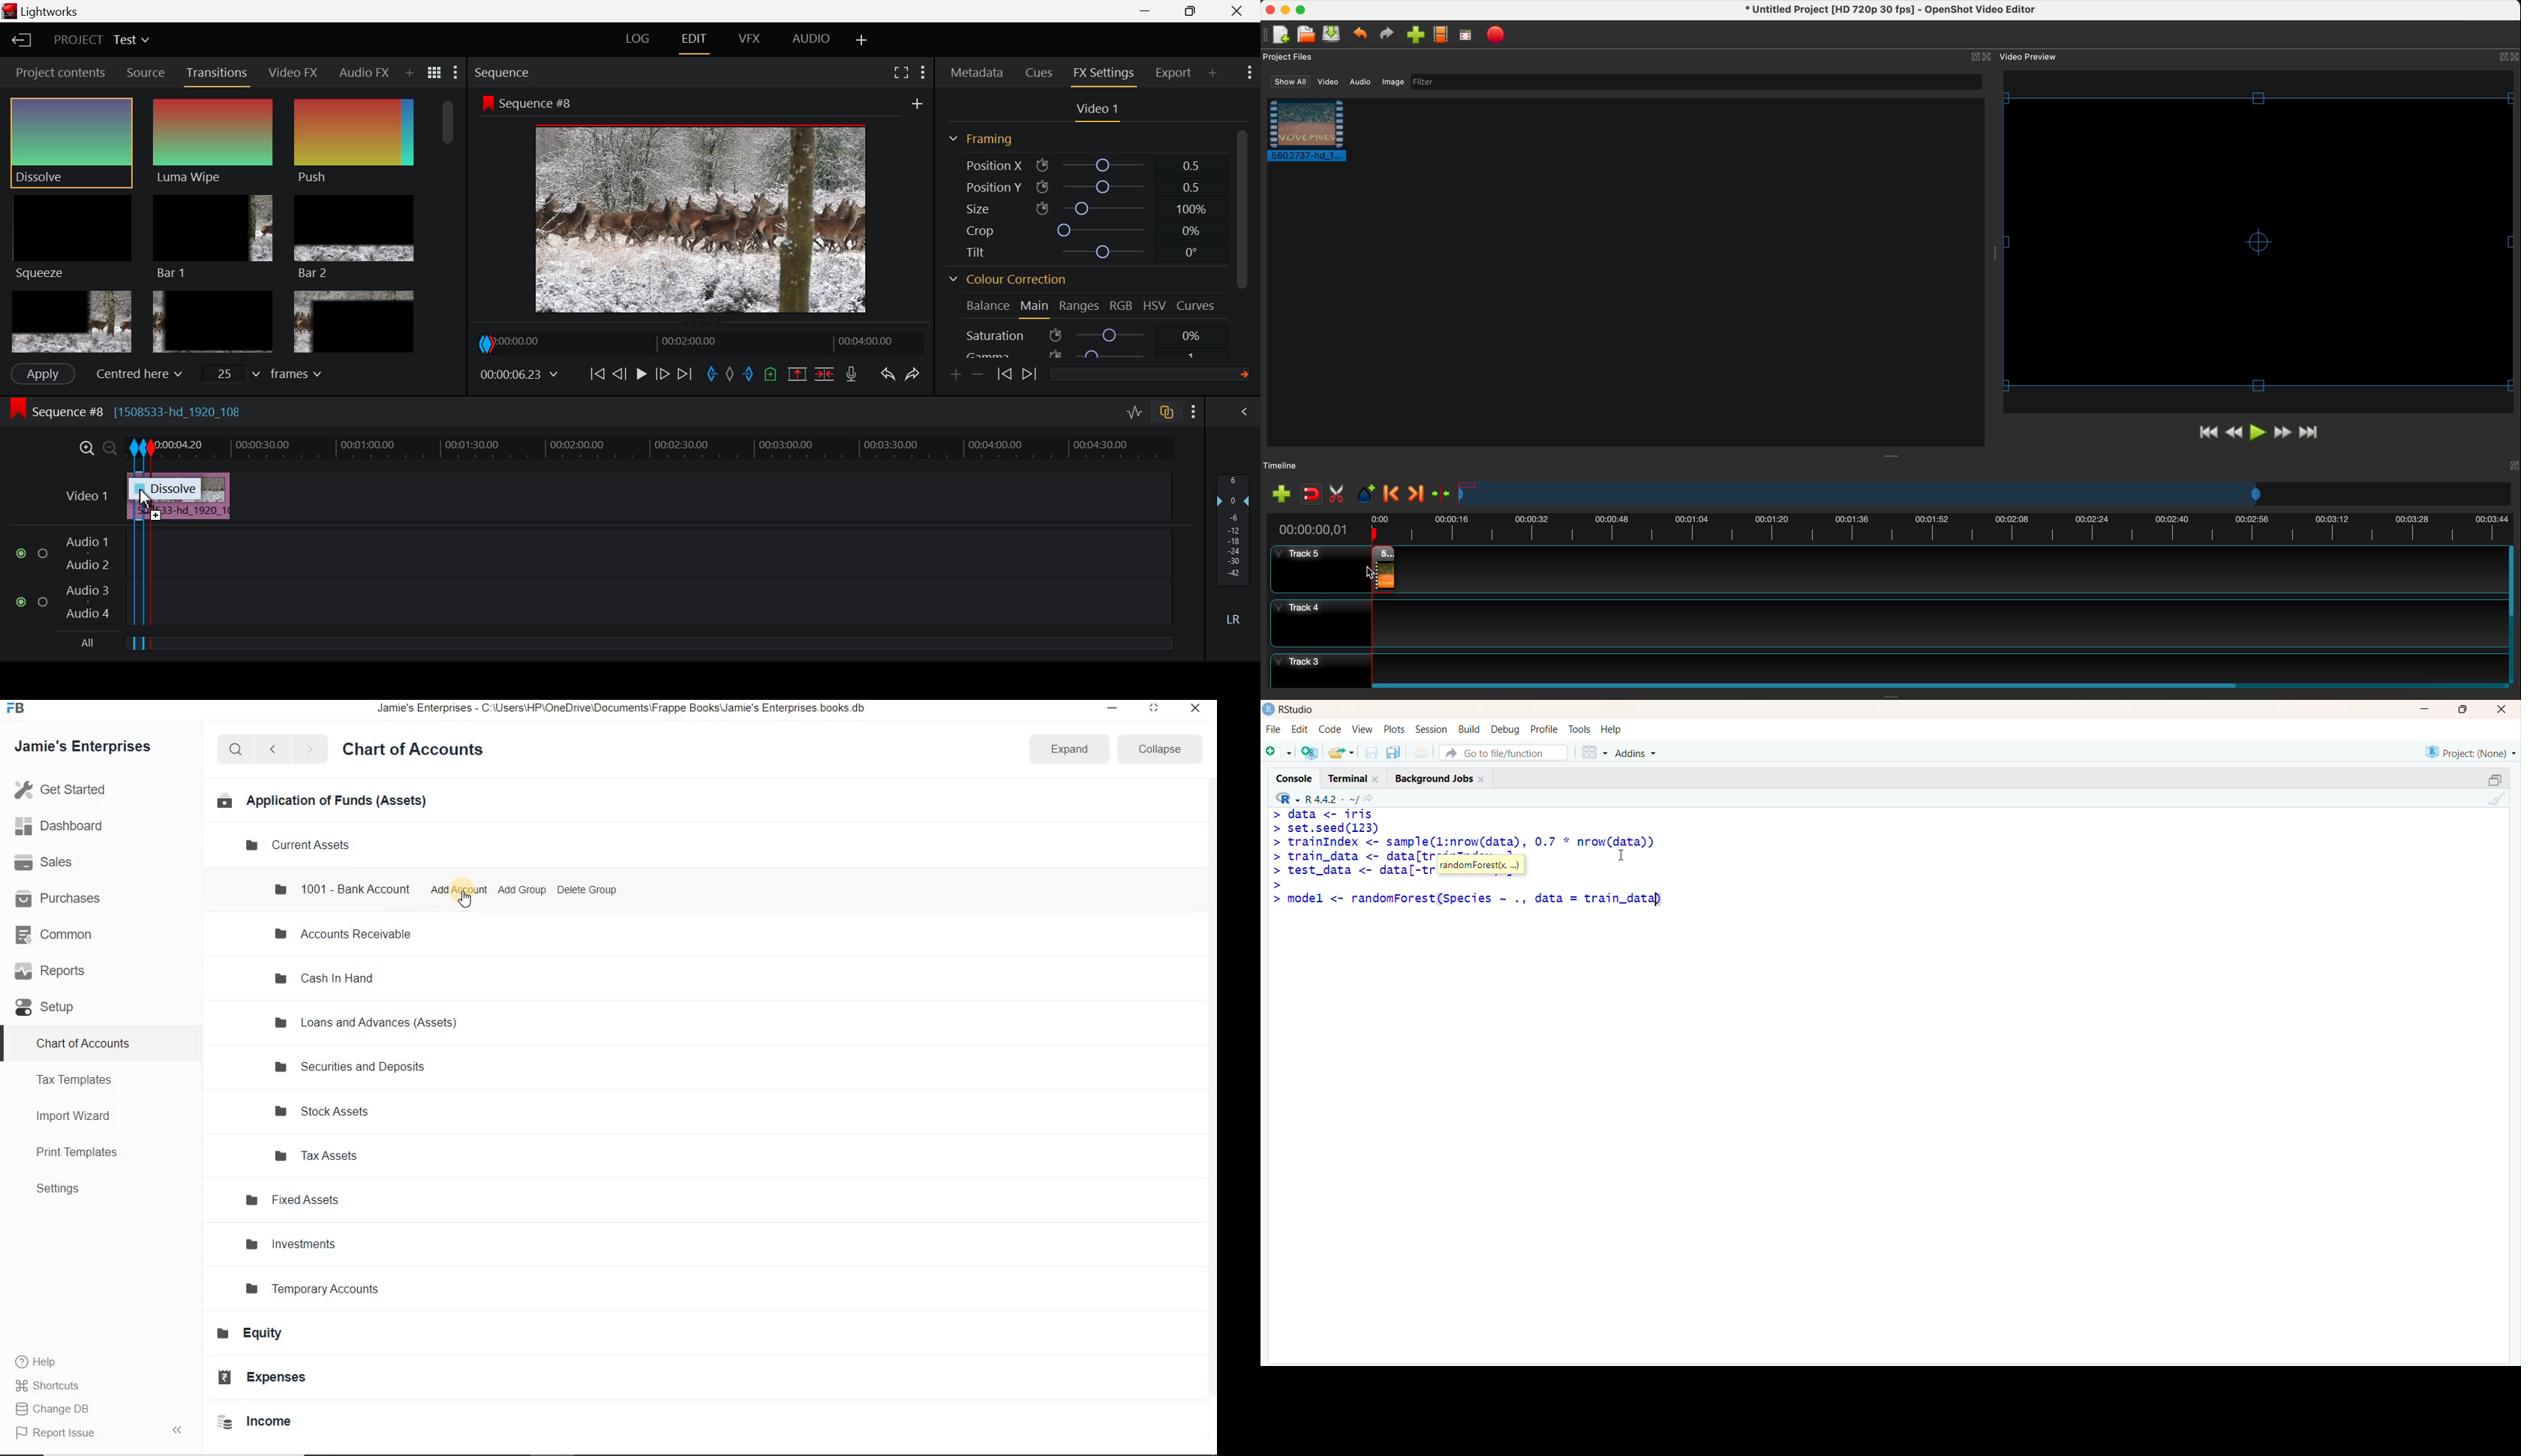  Describe the element at coordinates (1331, 814) in the screenshot. I see `data <- iris` at that location.